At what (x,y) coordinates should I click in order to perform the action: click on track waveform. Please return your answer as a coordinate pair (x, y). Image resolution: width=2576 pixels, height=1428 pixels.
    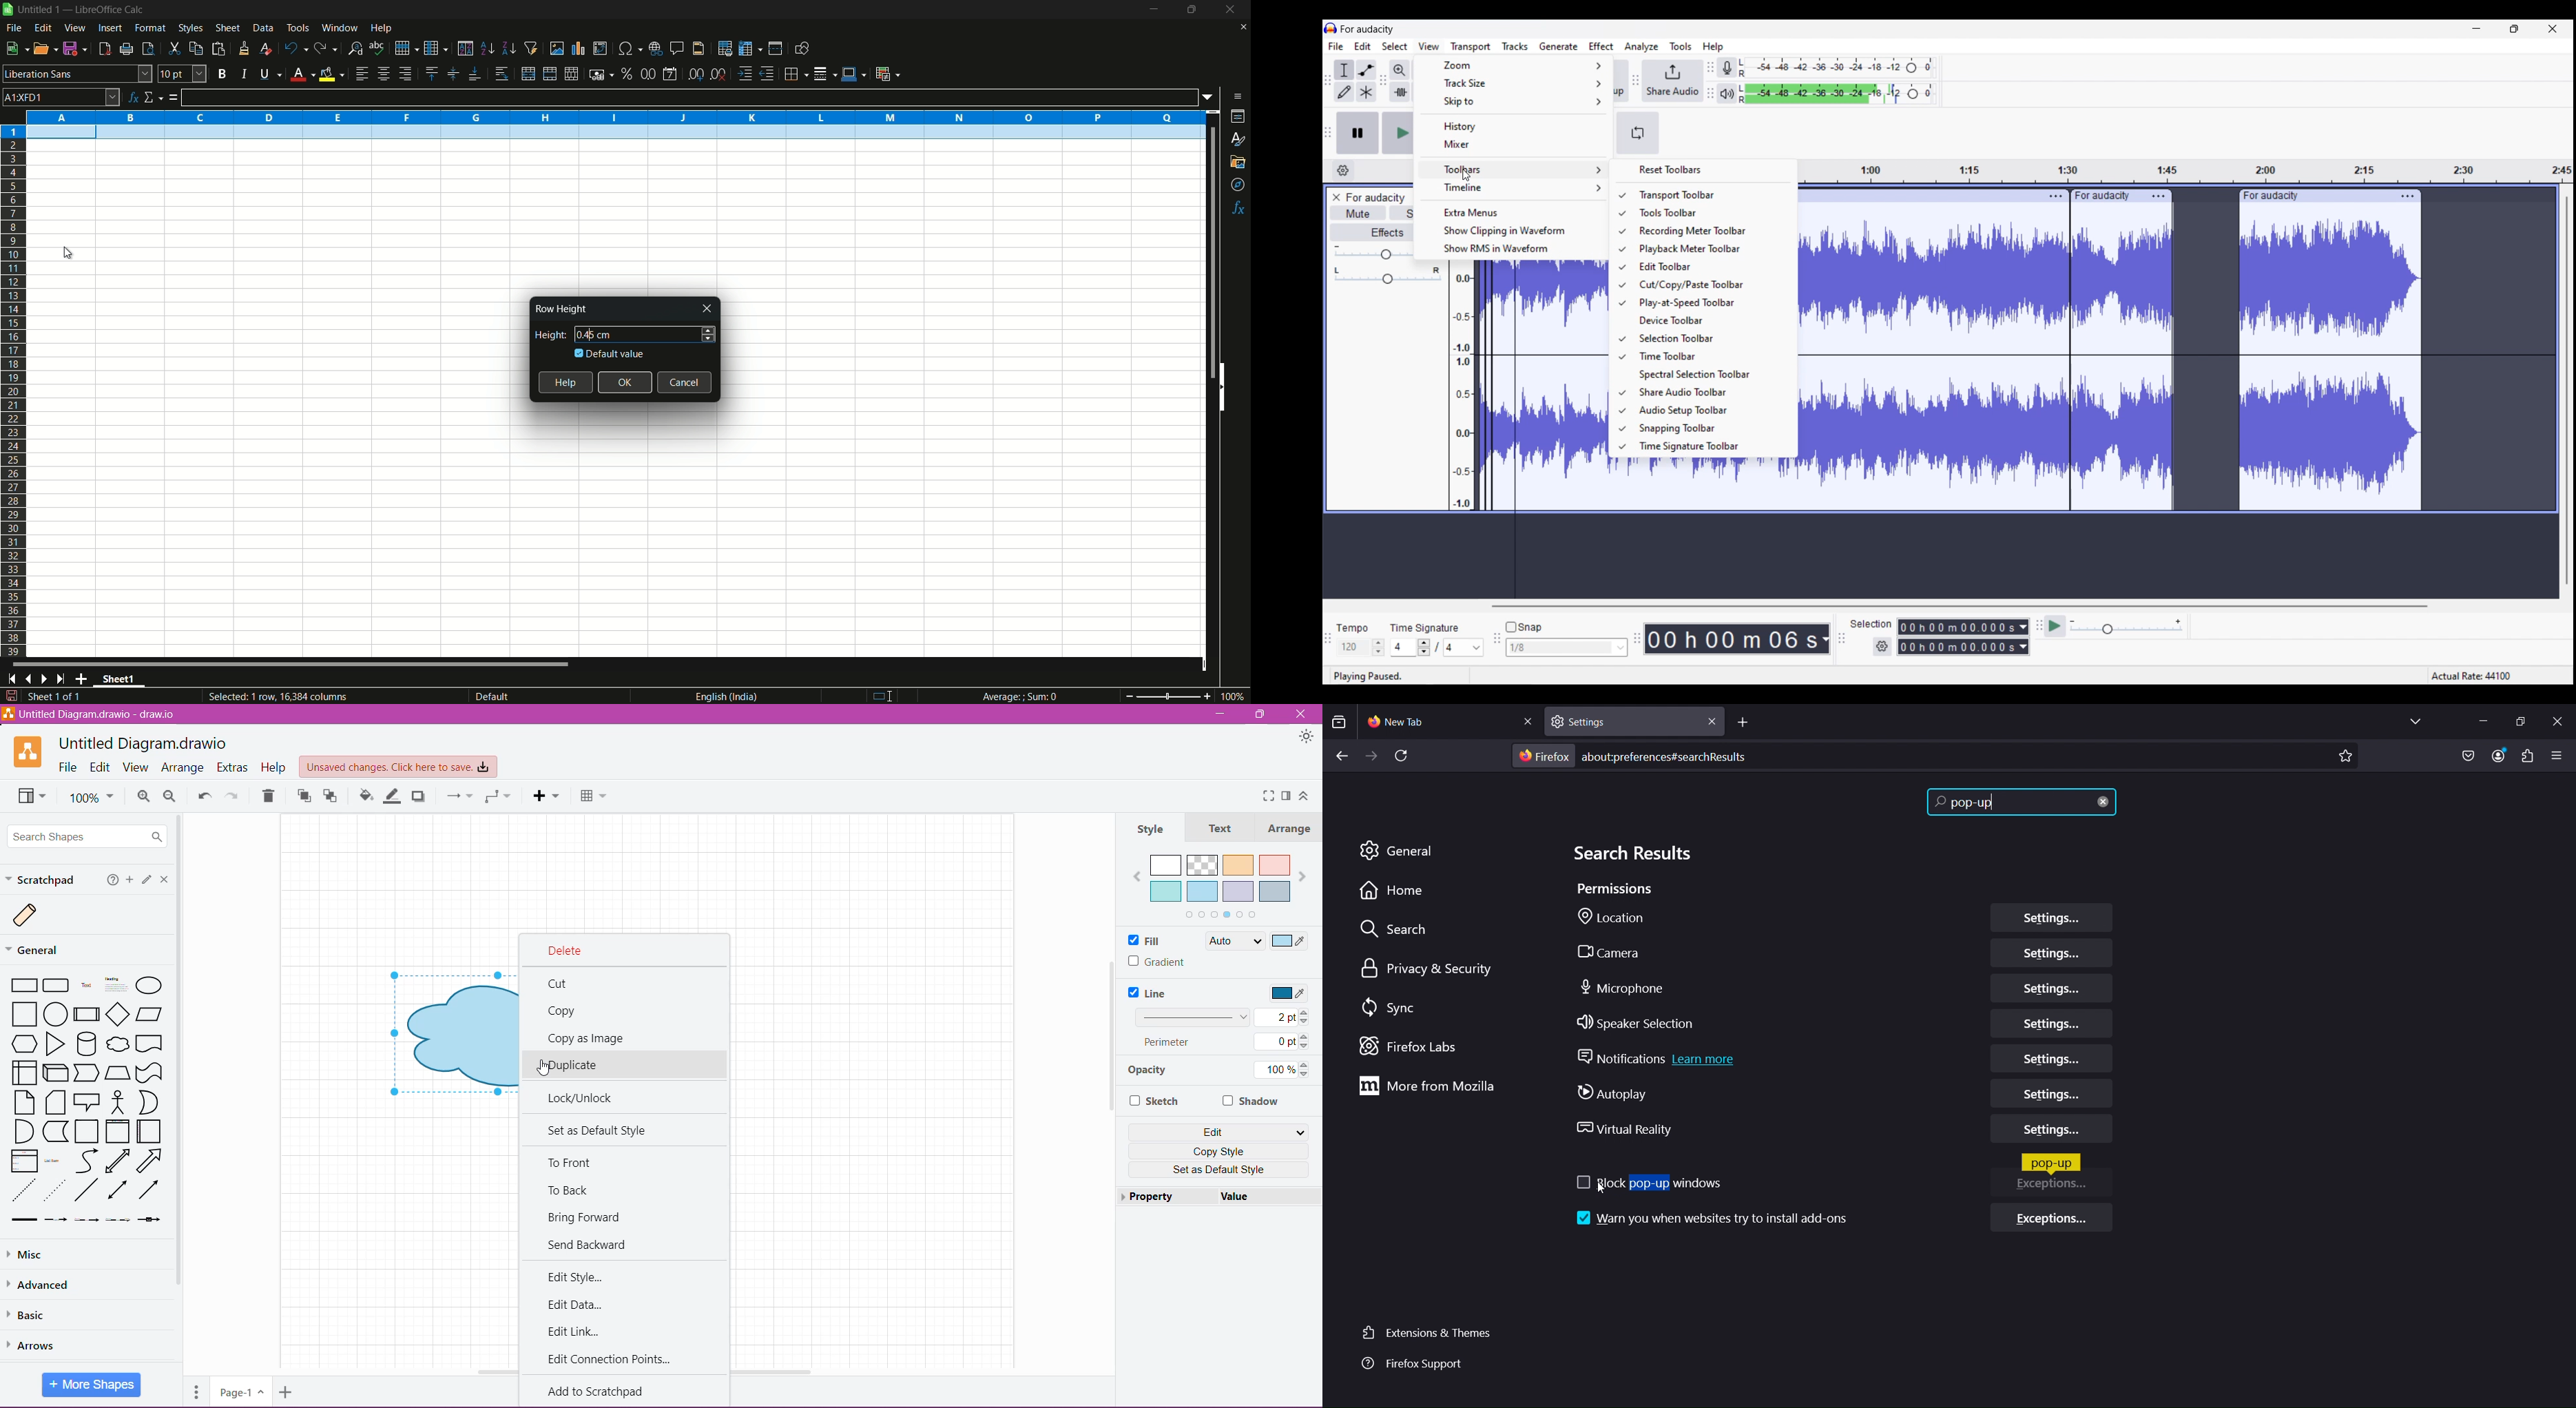
    Looking at the image, I should click on (2114, 364).